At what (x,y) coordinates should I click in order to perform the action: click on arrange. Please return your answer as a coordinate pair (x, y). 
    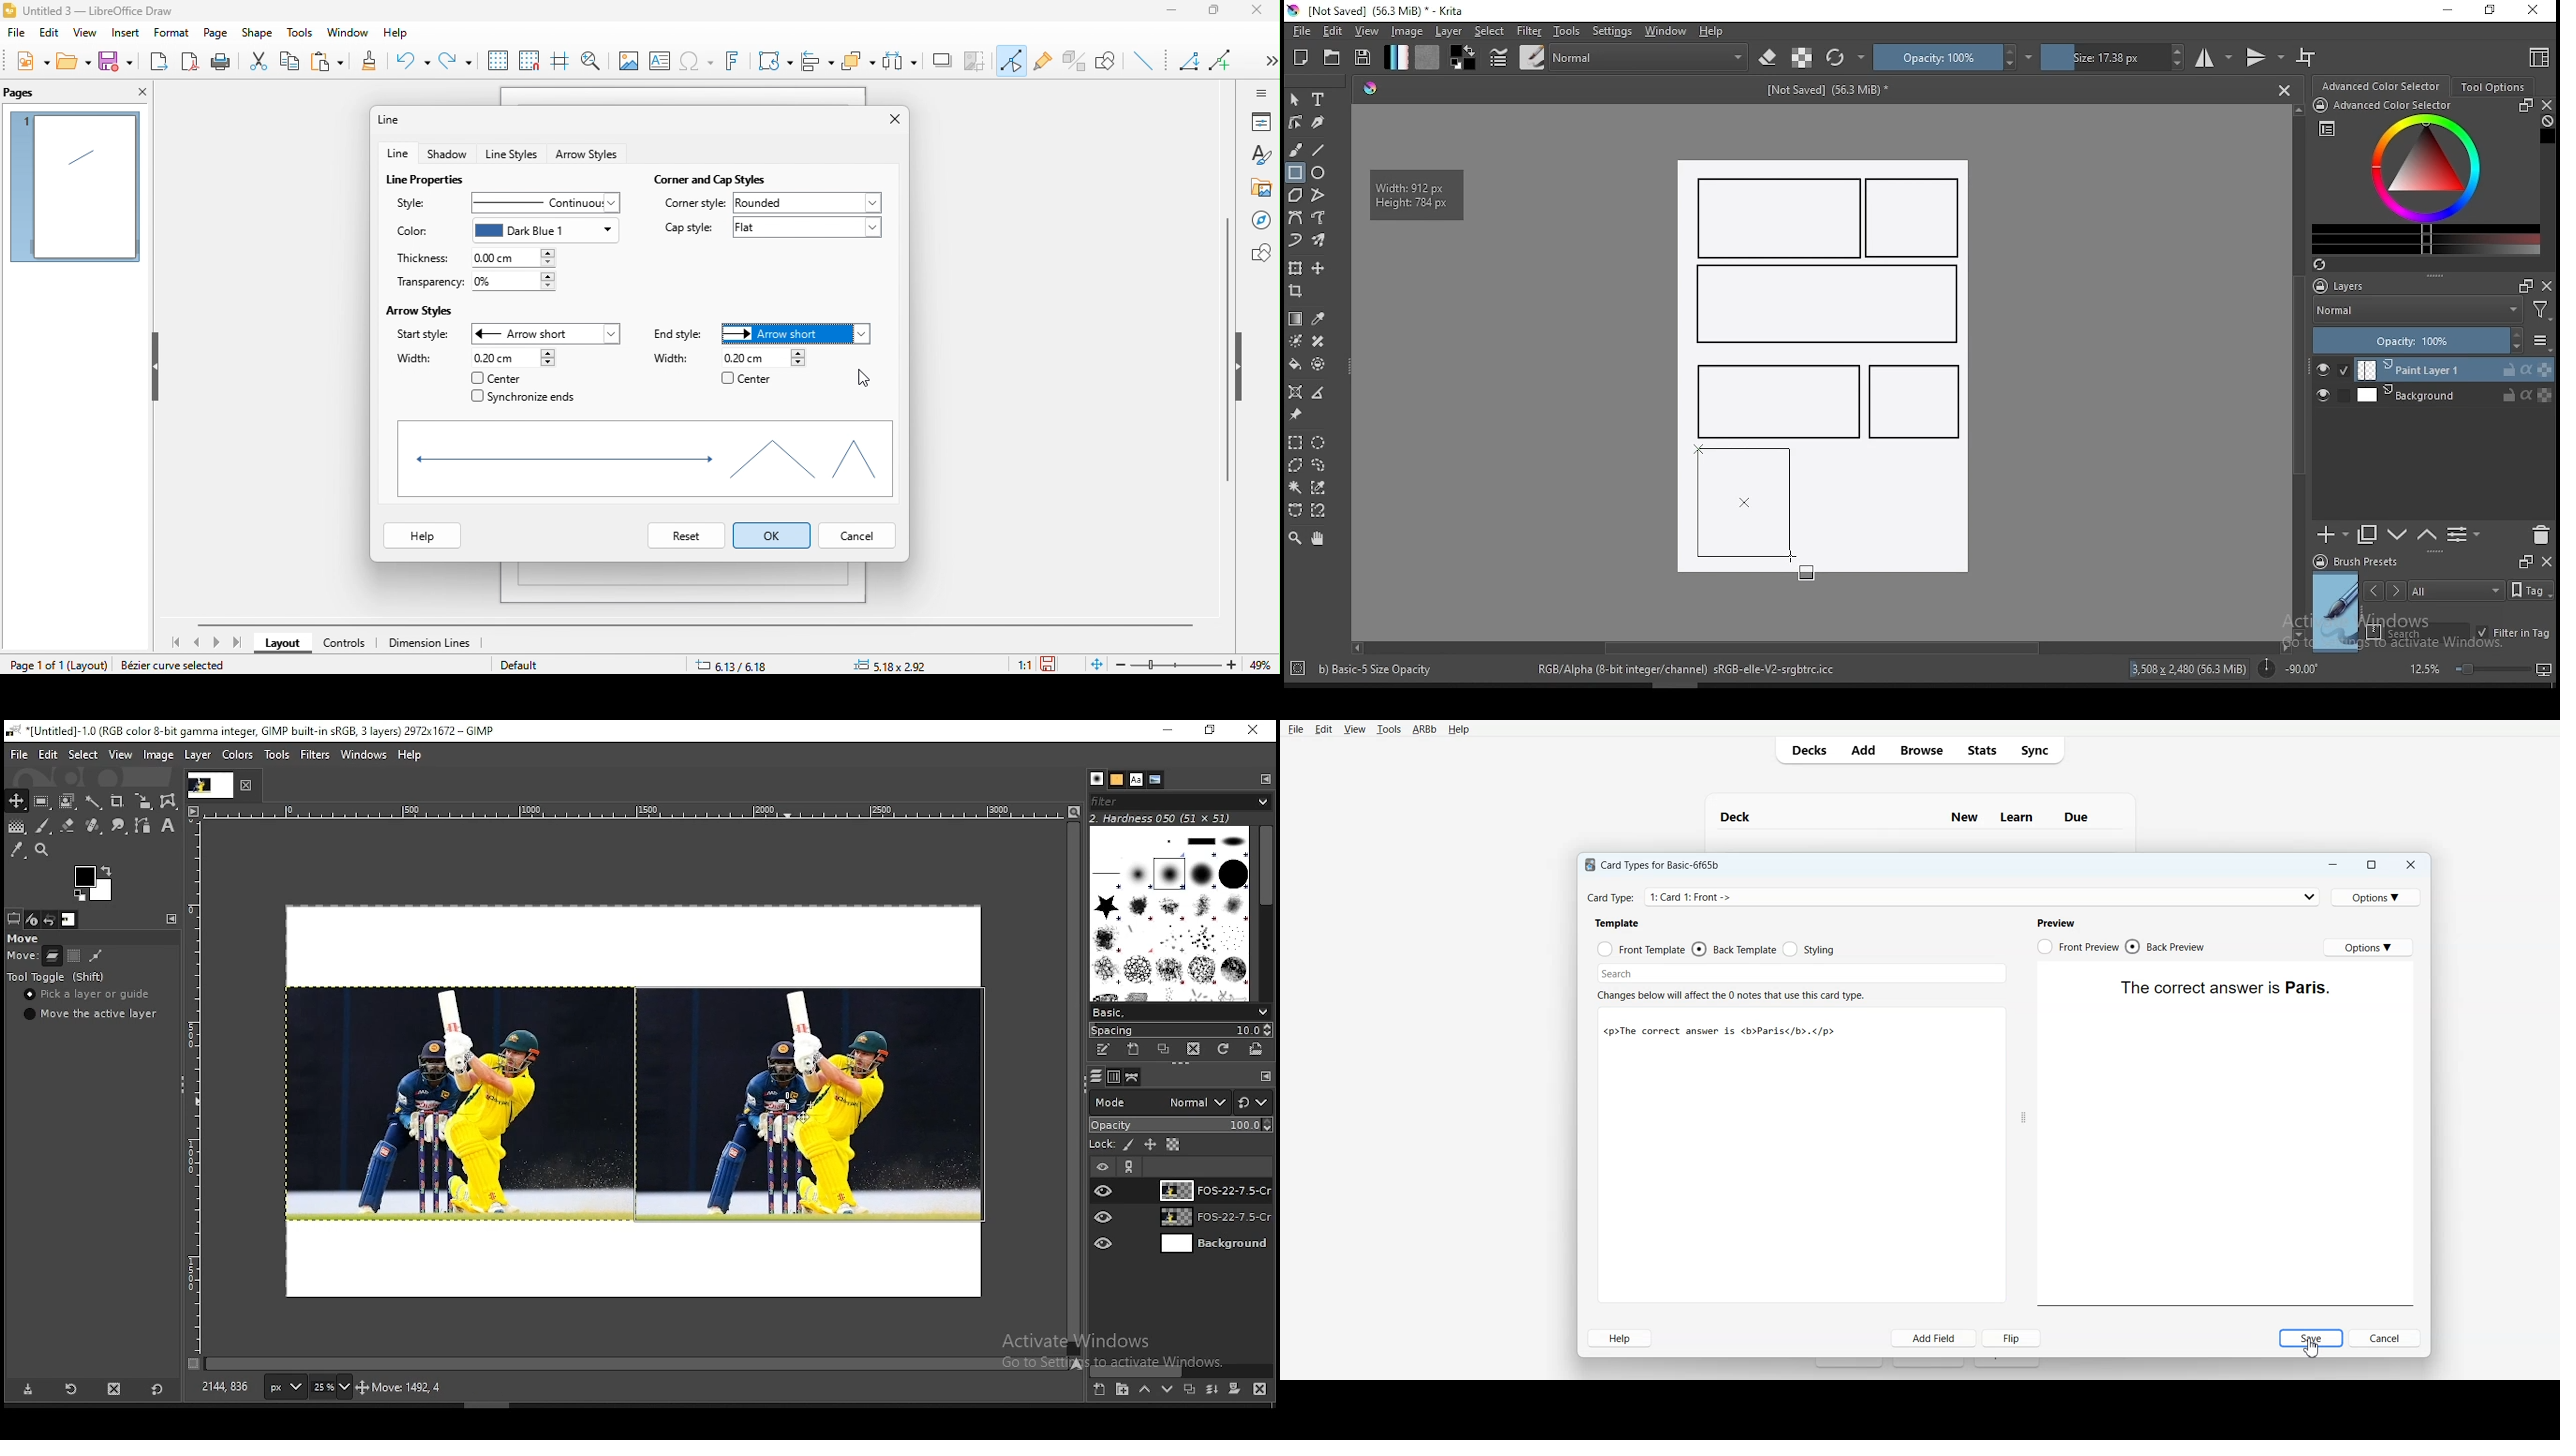
    Looking at the image, I should click on (858, 62).